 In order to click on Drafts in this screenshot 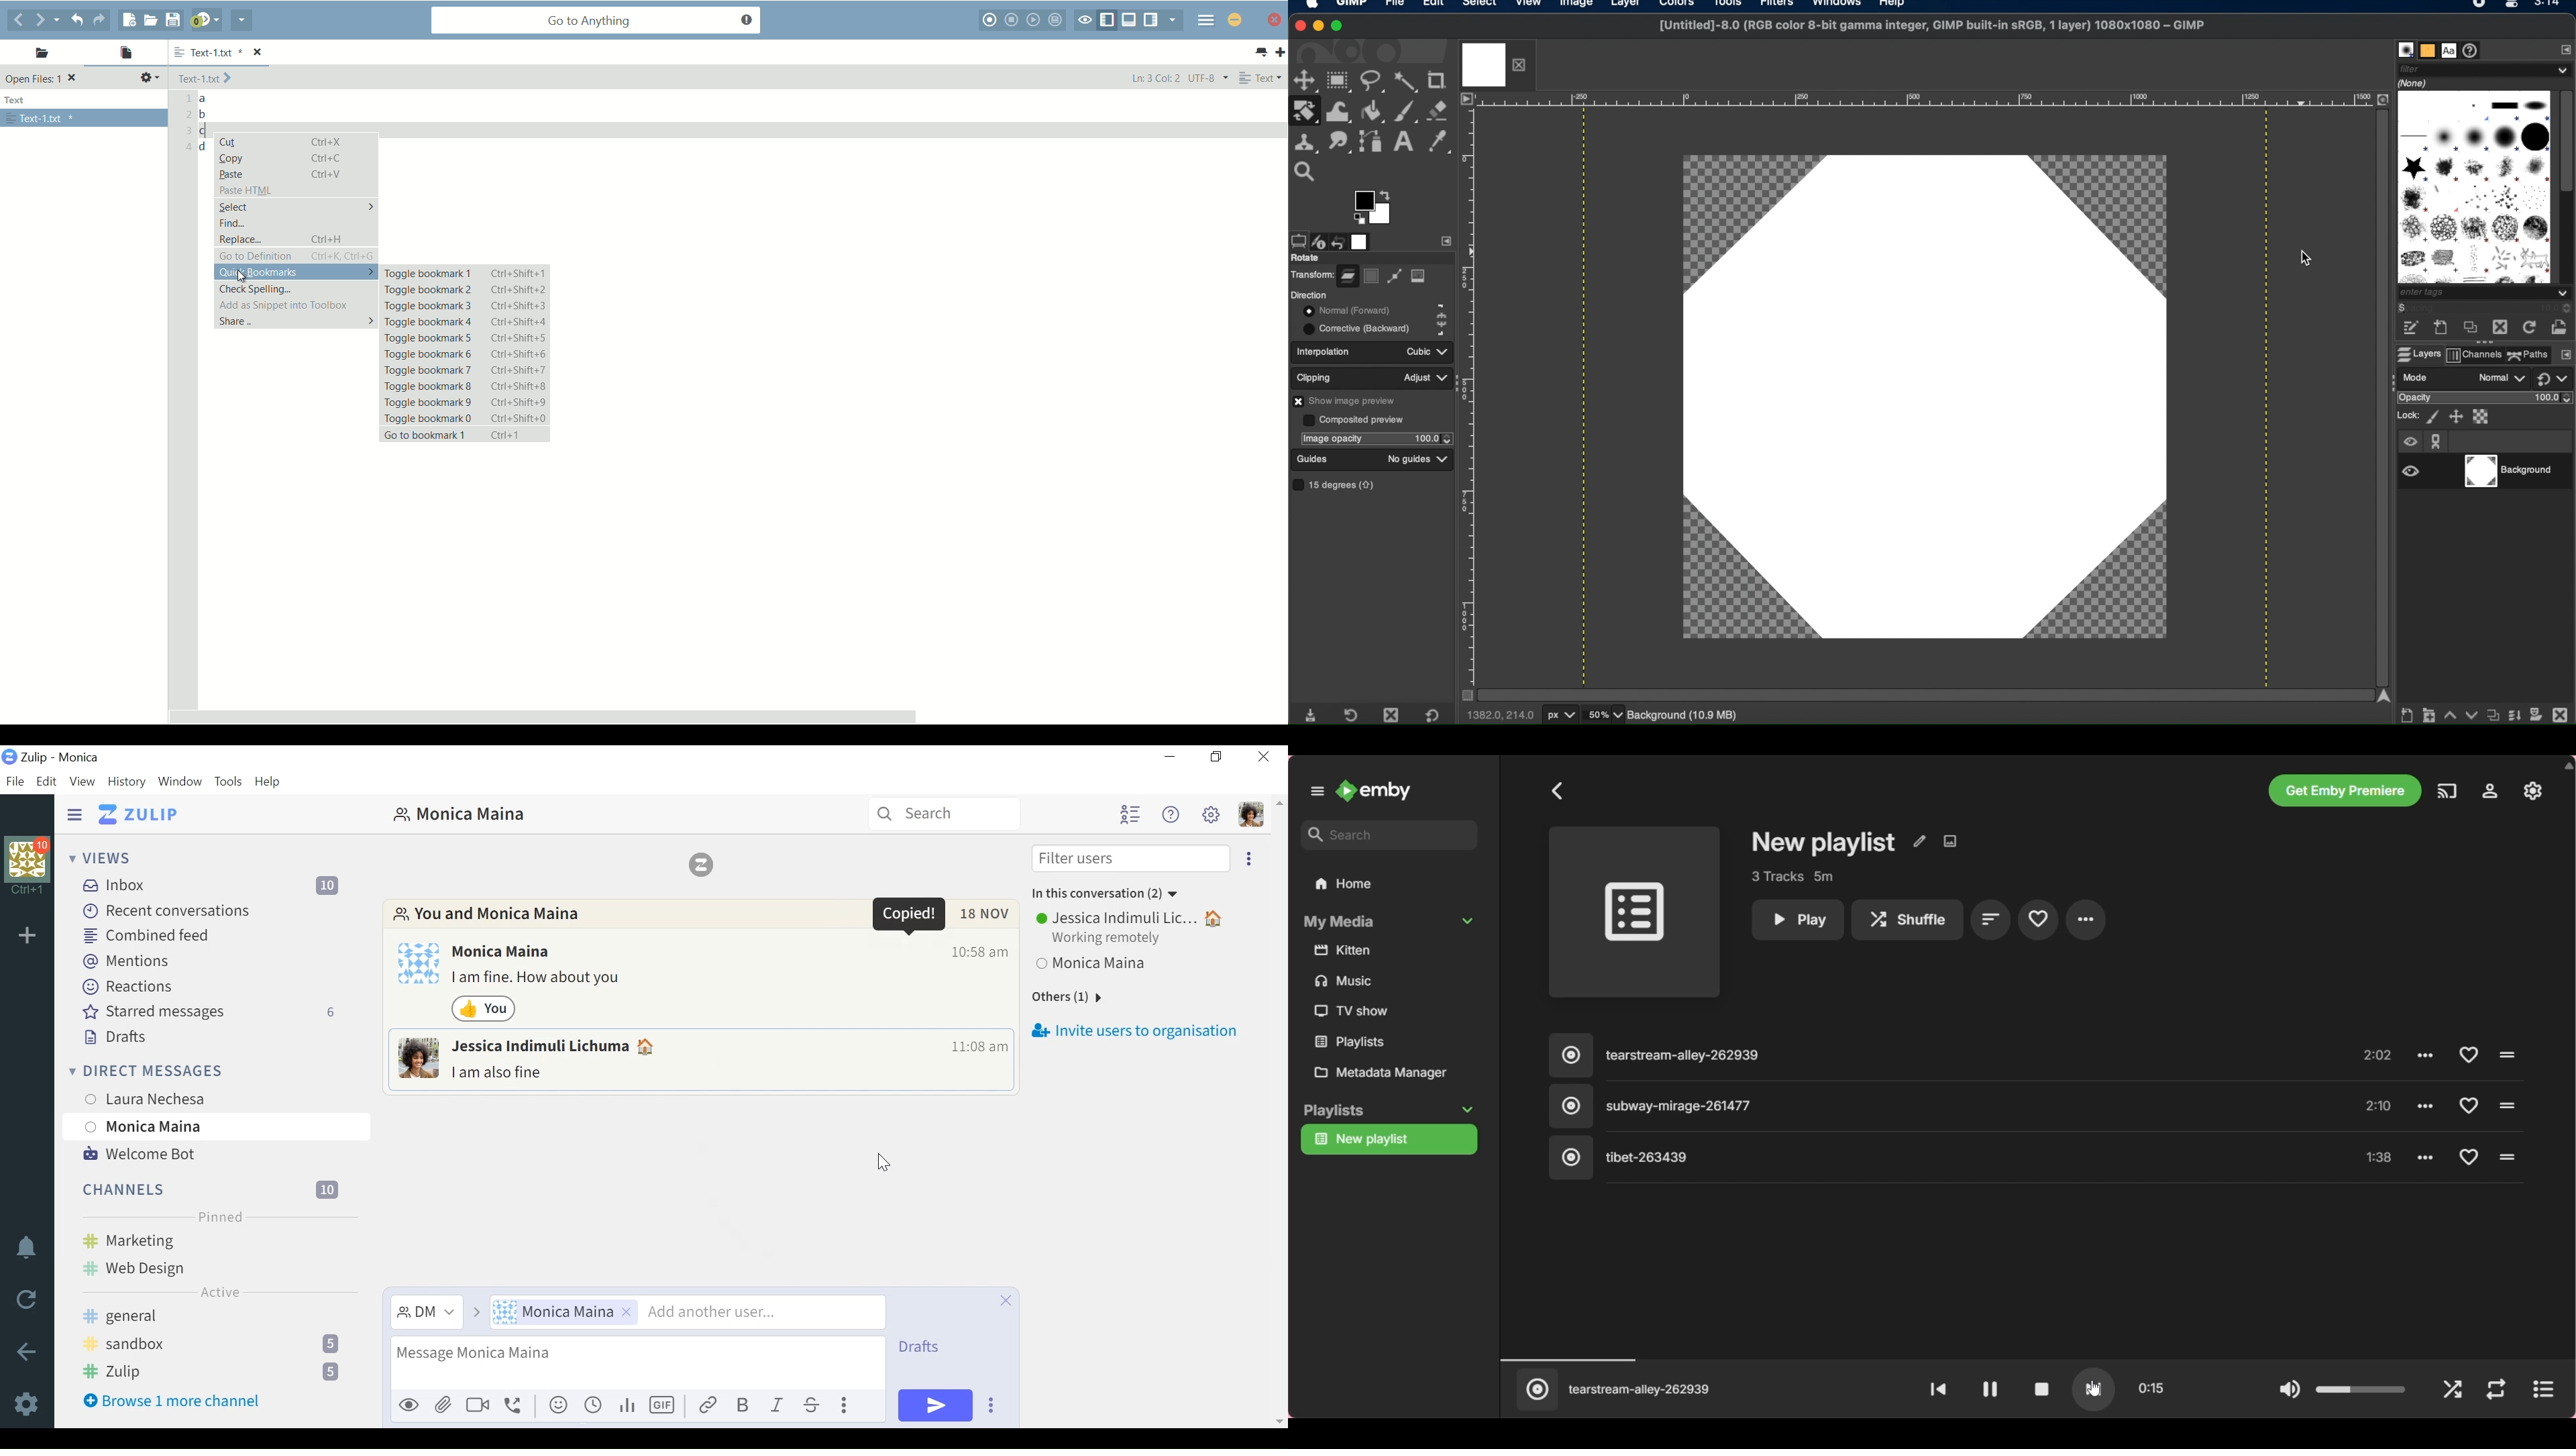, I will do `click(116, 1038)`.